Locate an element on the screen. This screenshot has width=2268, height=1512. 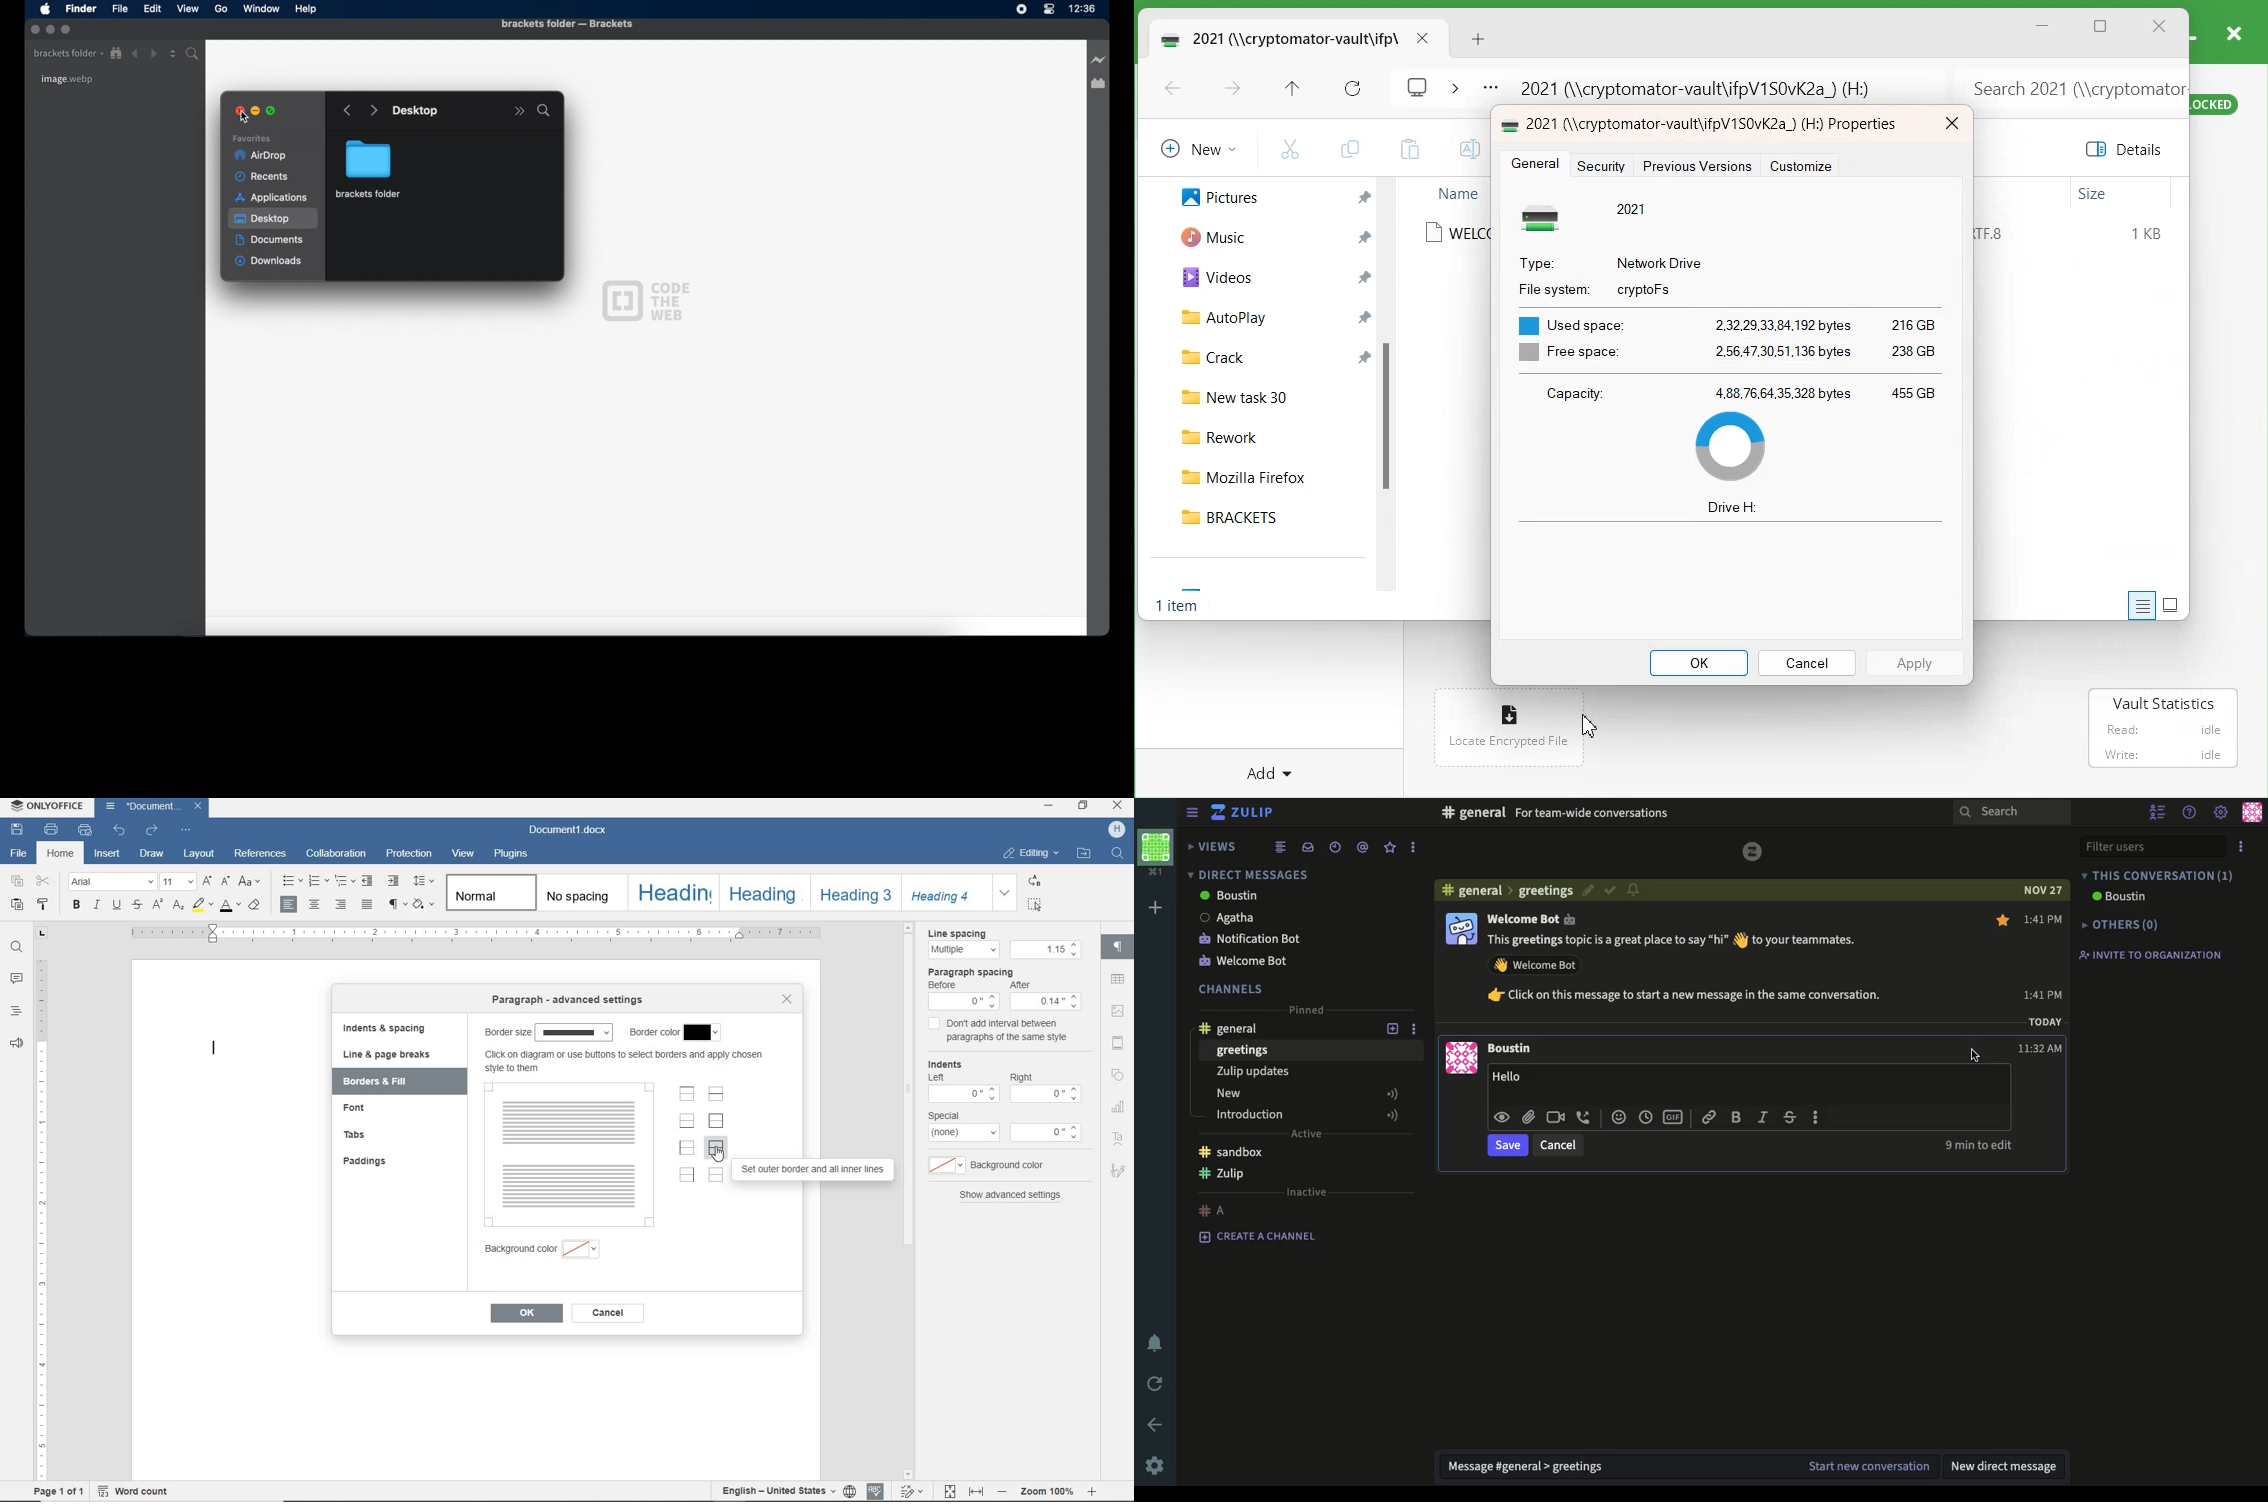
Go is located at coordinates (221, 8).